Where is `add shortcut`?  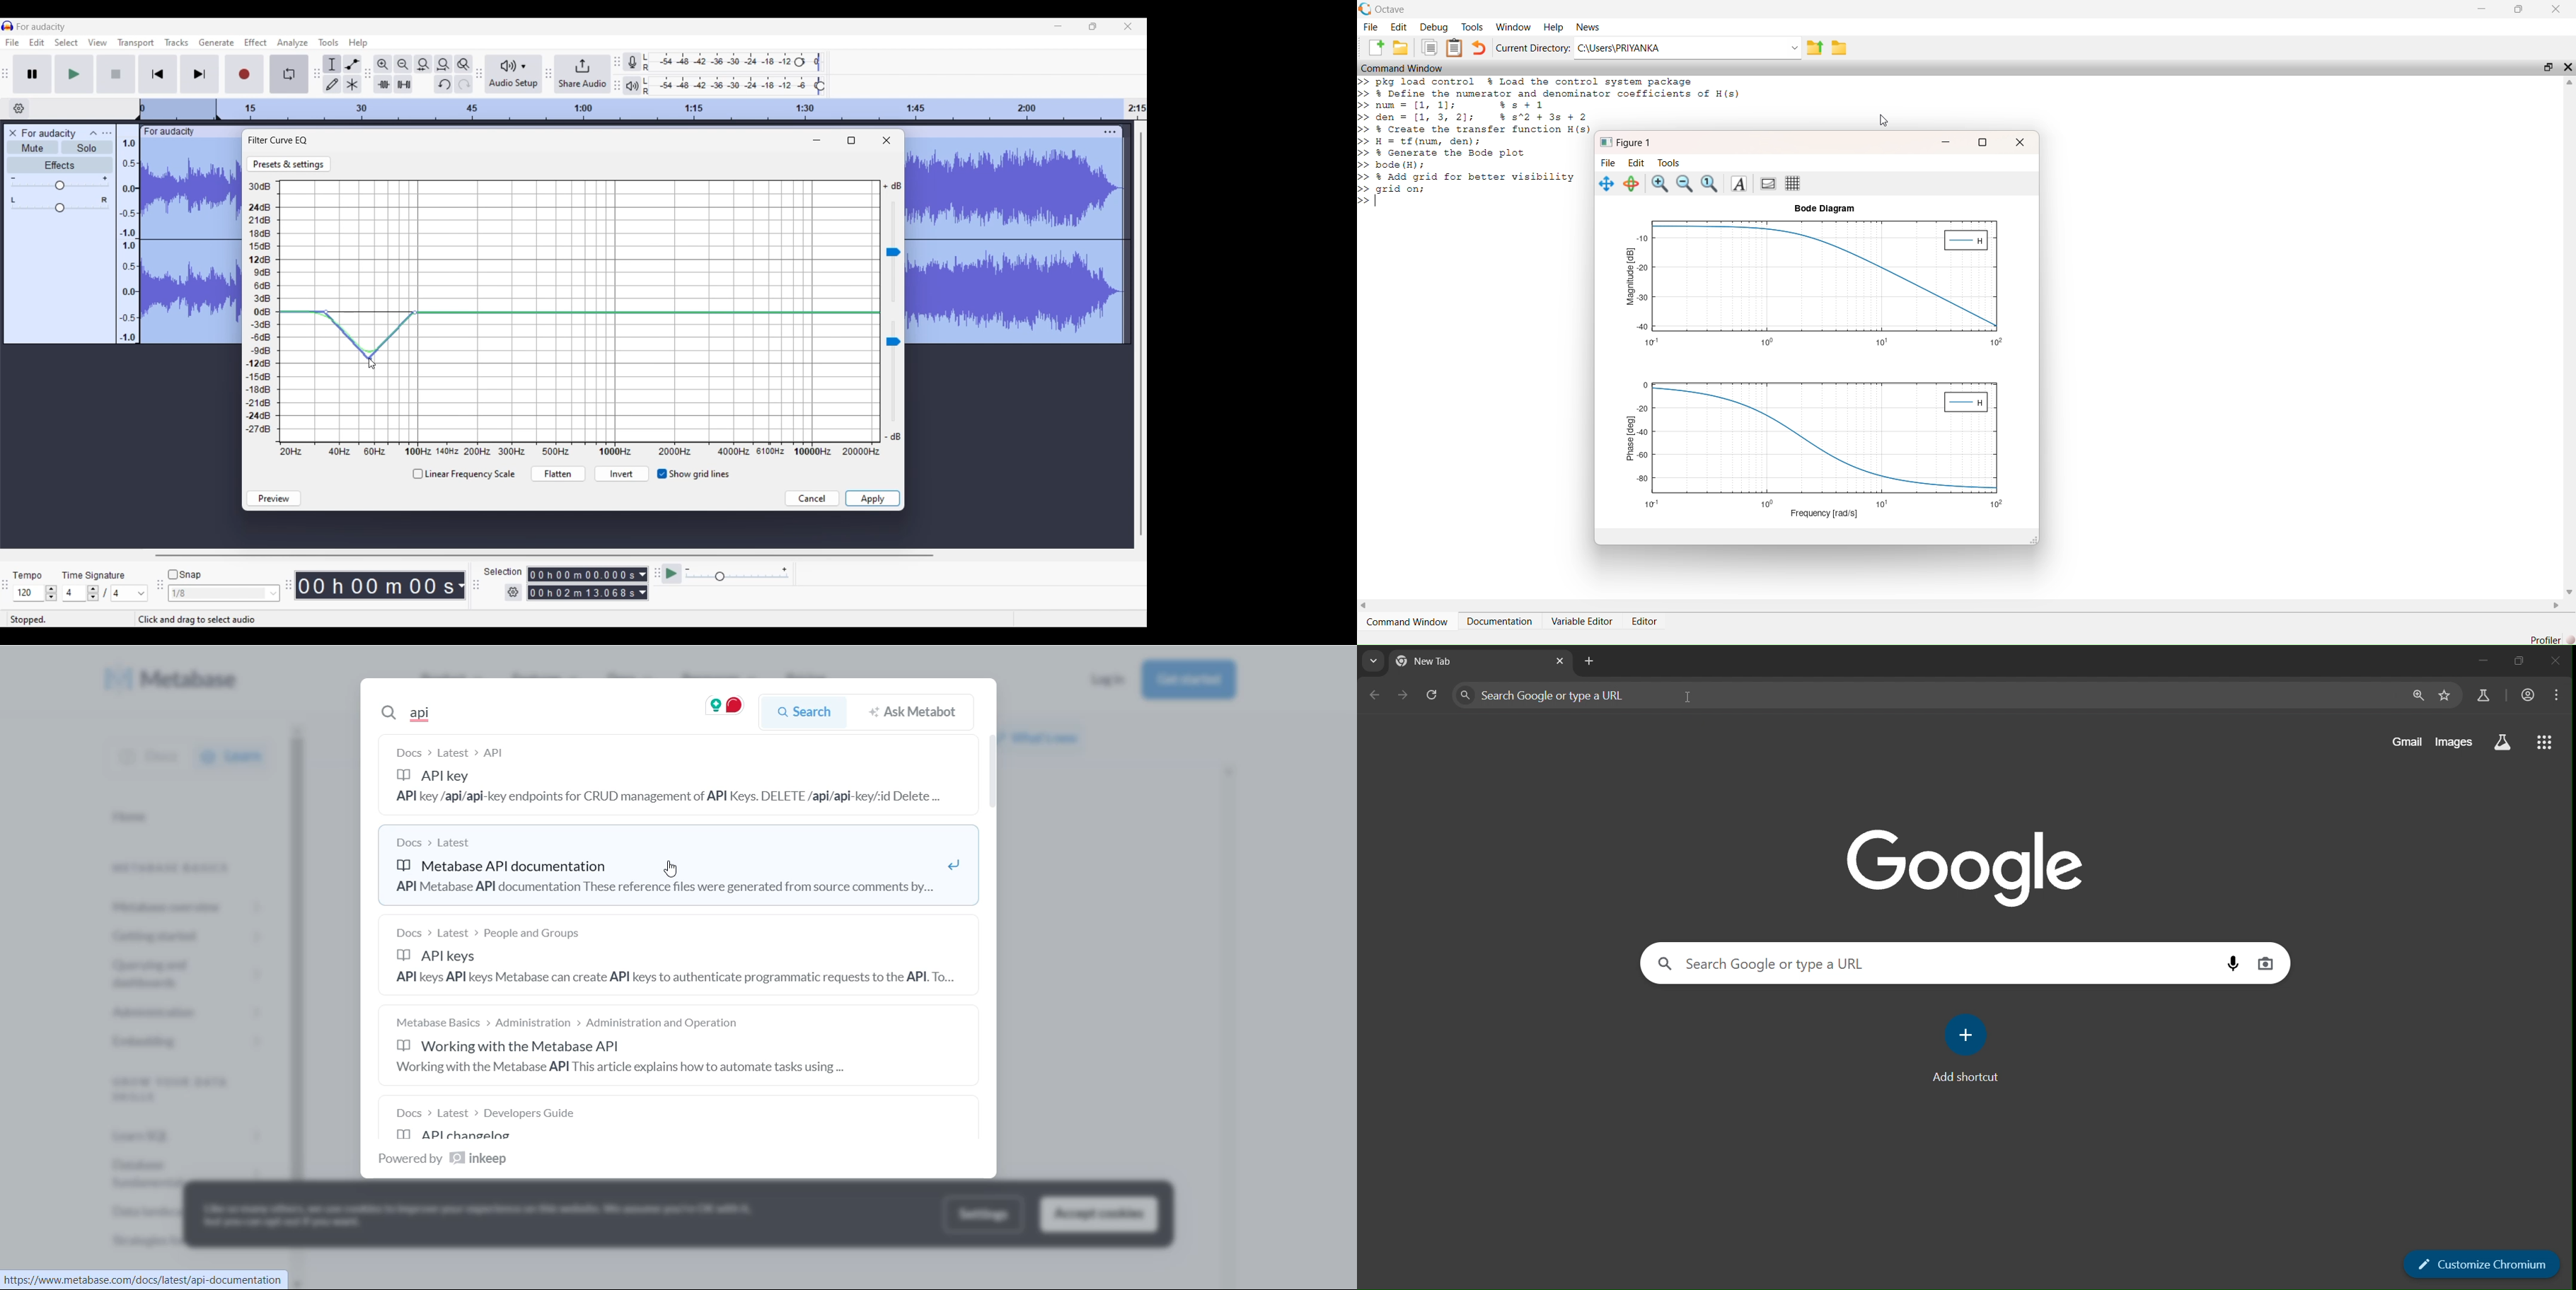 add shortcut is located at coordinates (1972, 1046).